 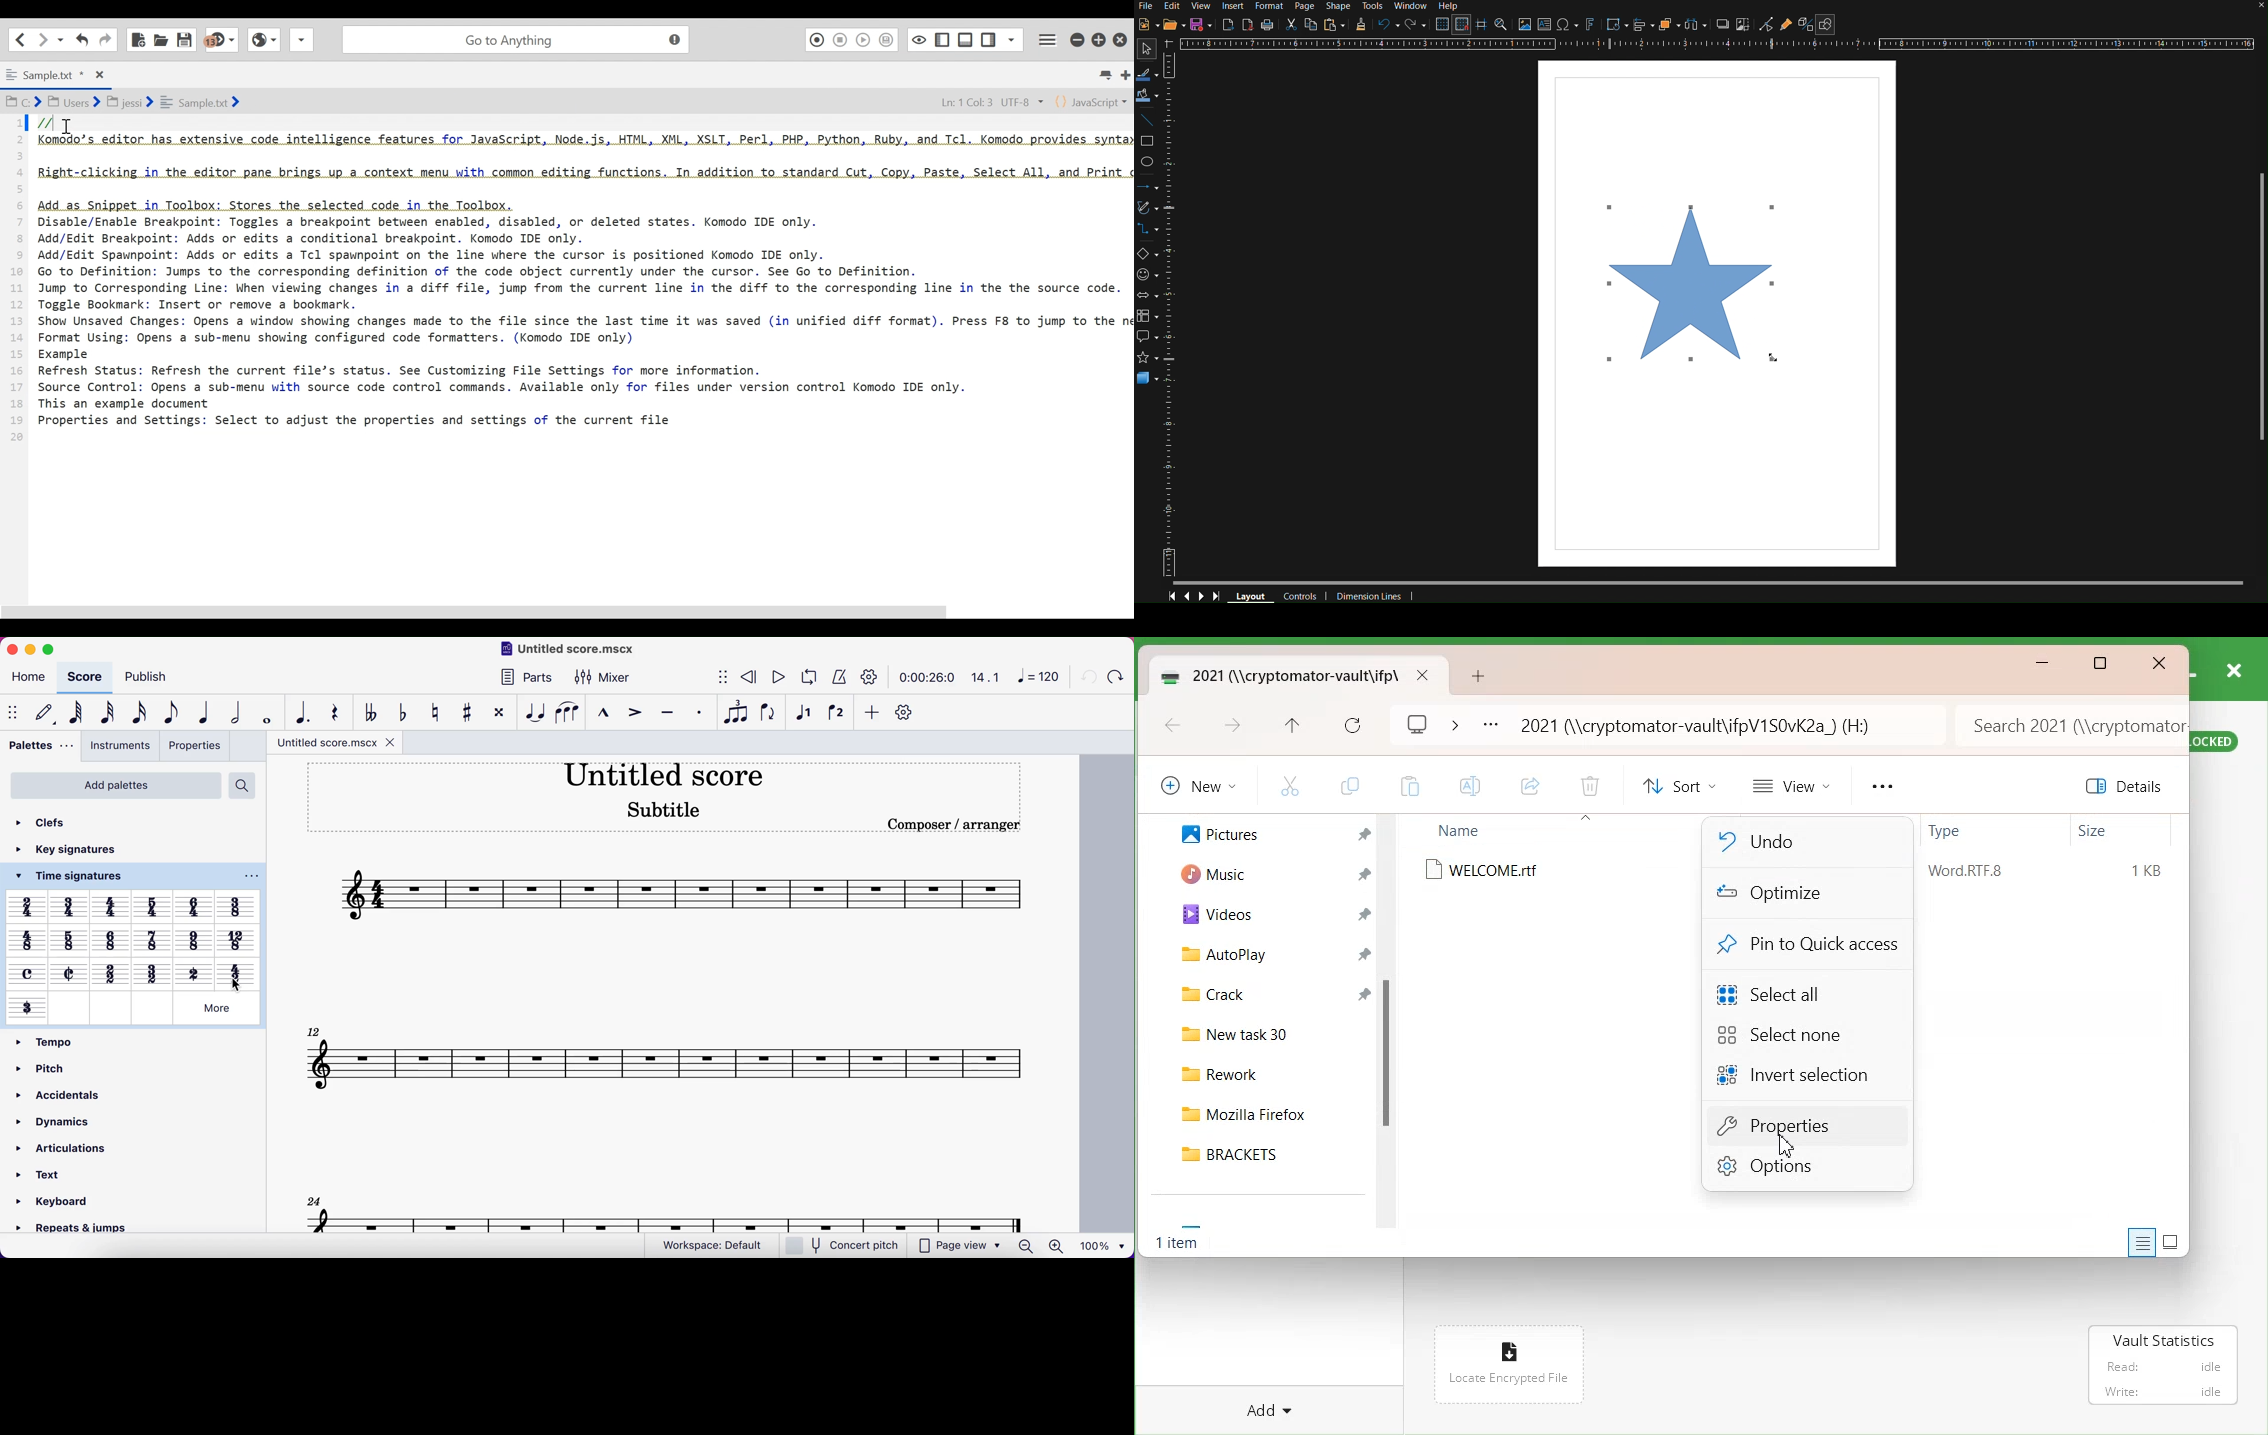 I want to click on , so click(x=27, y=974).